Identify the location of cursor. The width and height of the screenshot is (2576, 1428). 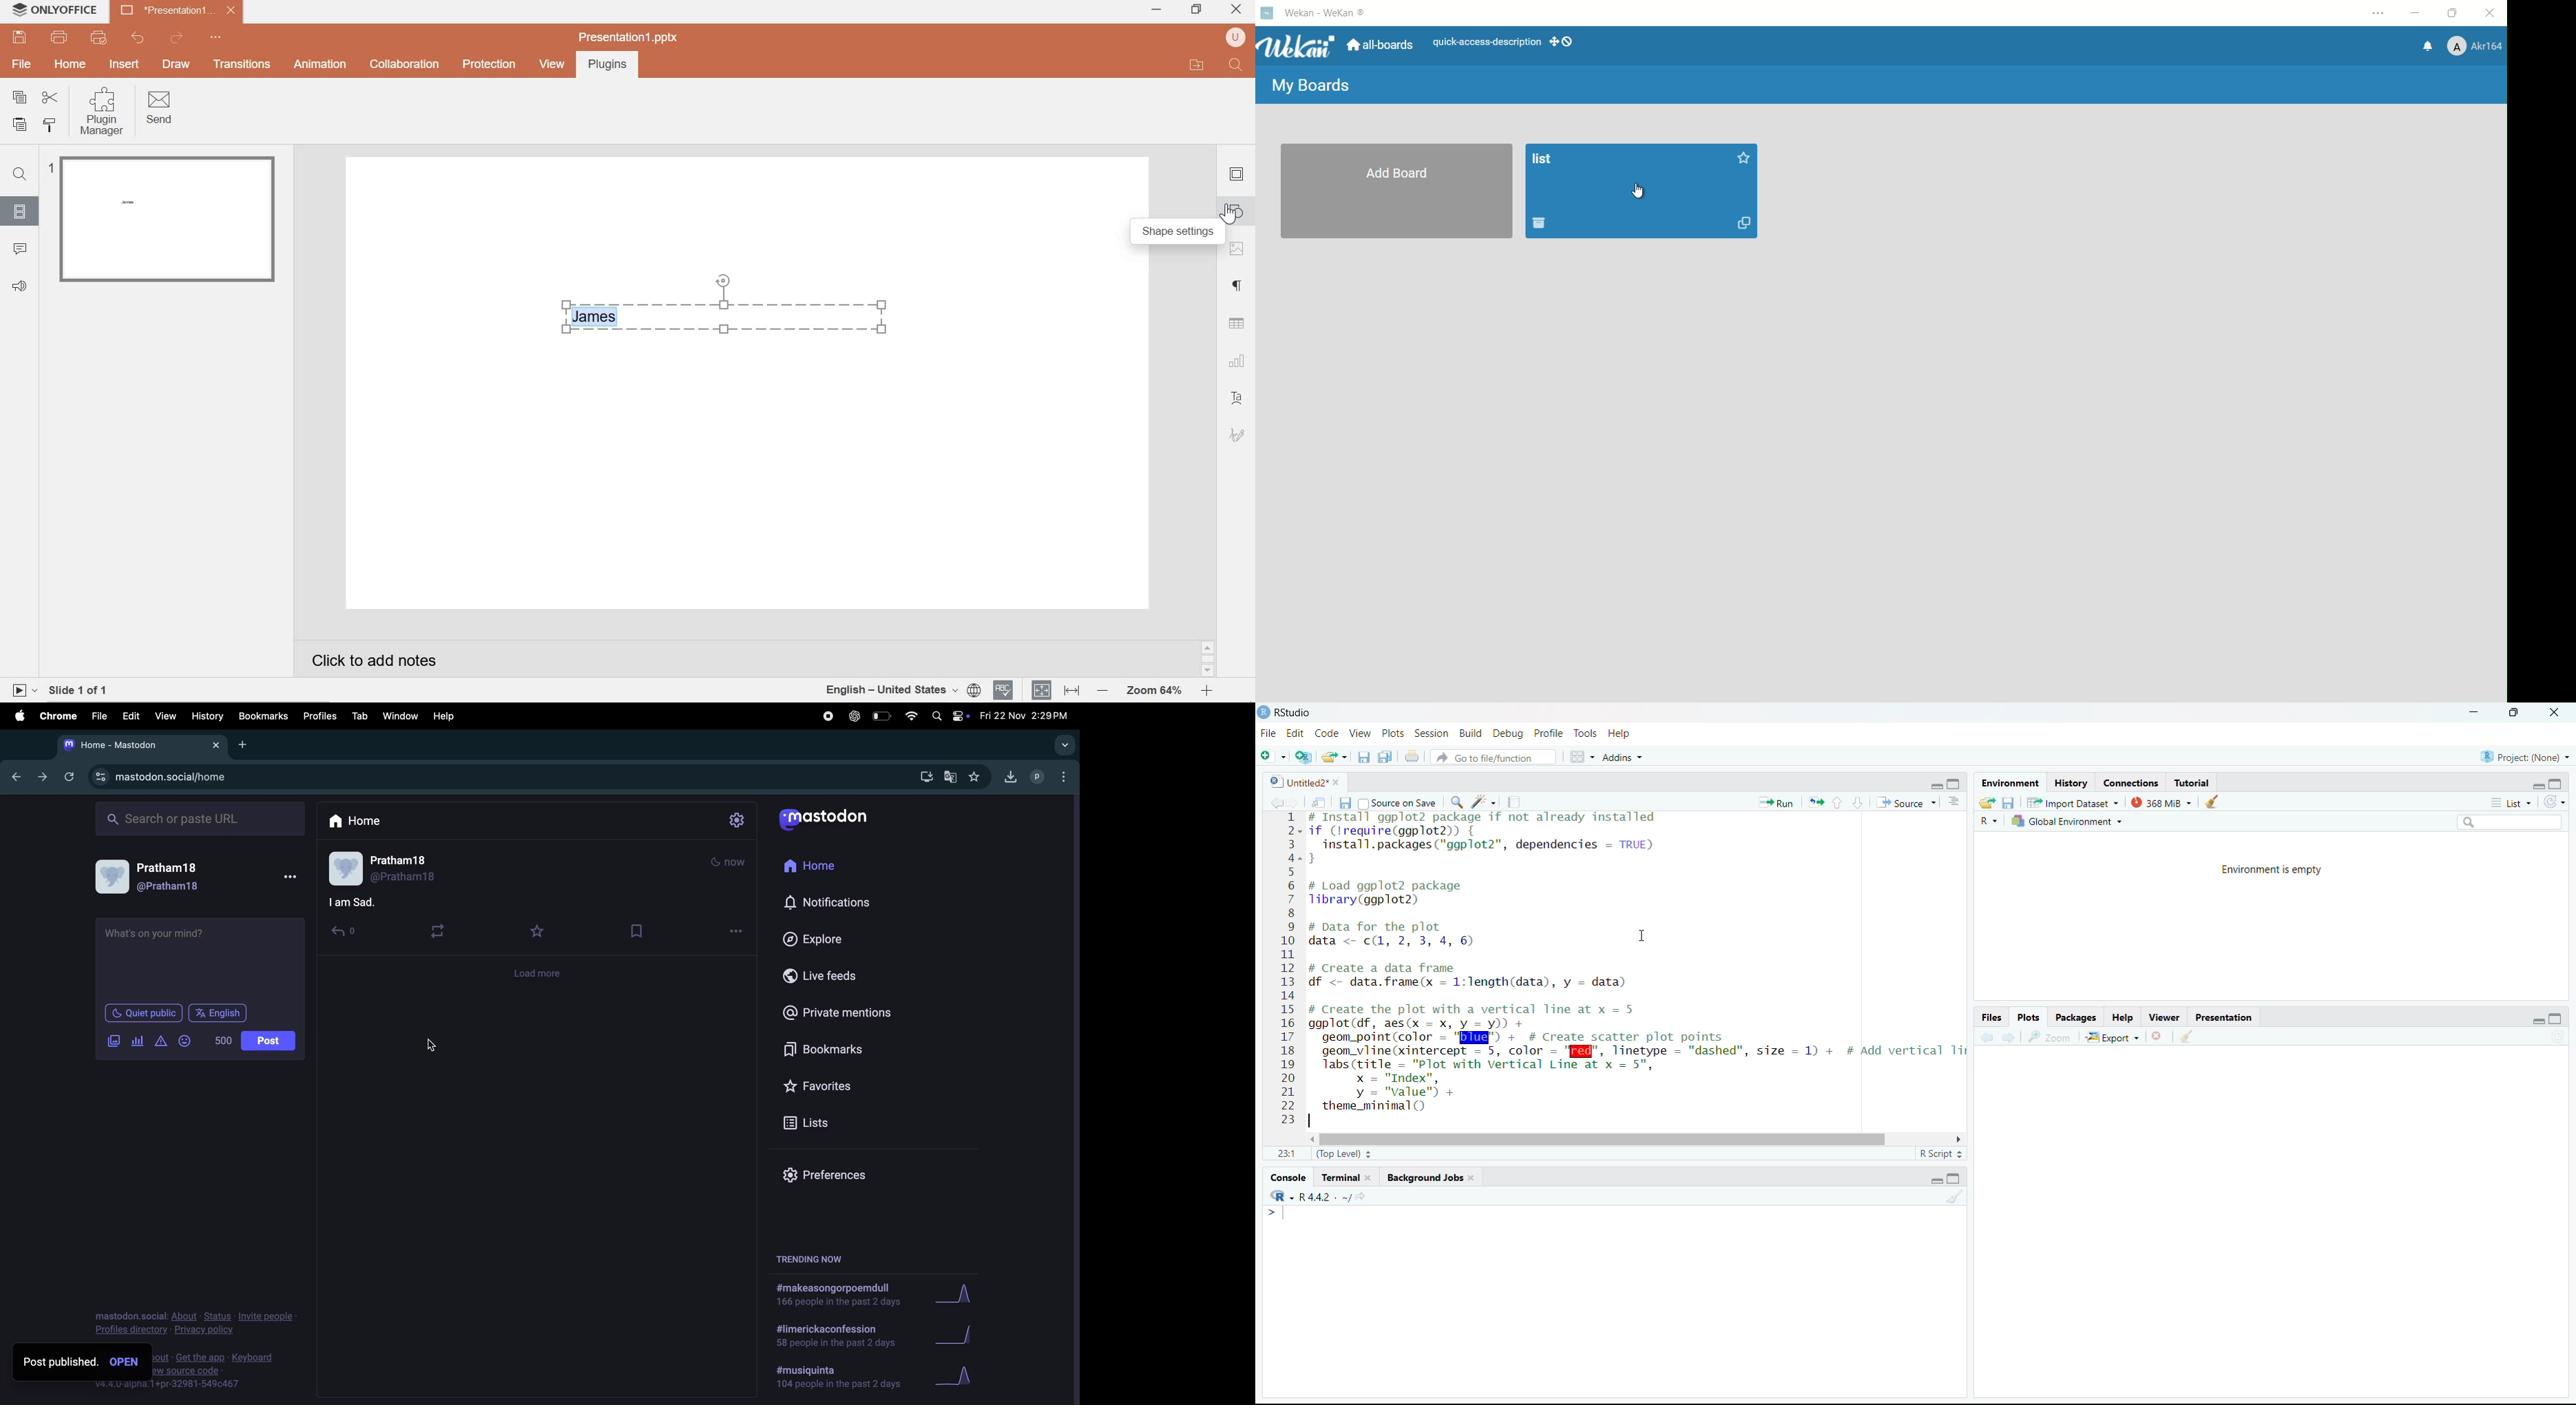
(1643, 936).